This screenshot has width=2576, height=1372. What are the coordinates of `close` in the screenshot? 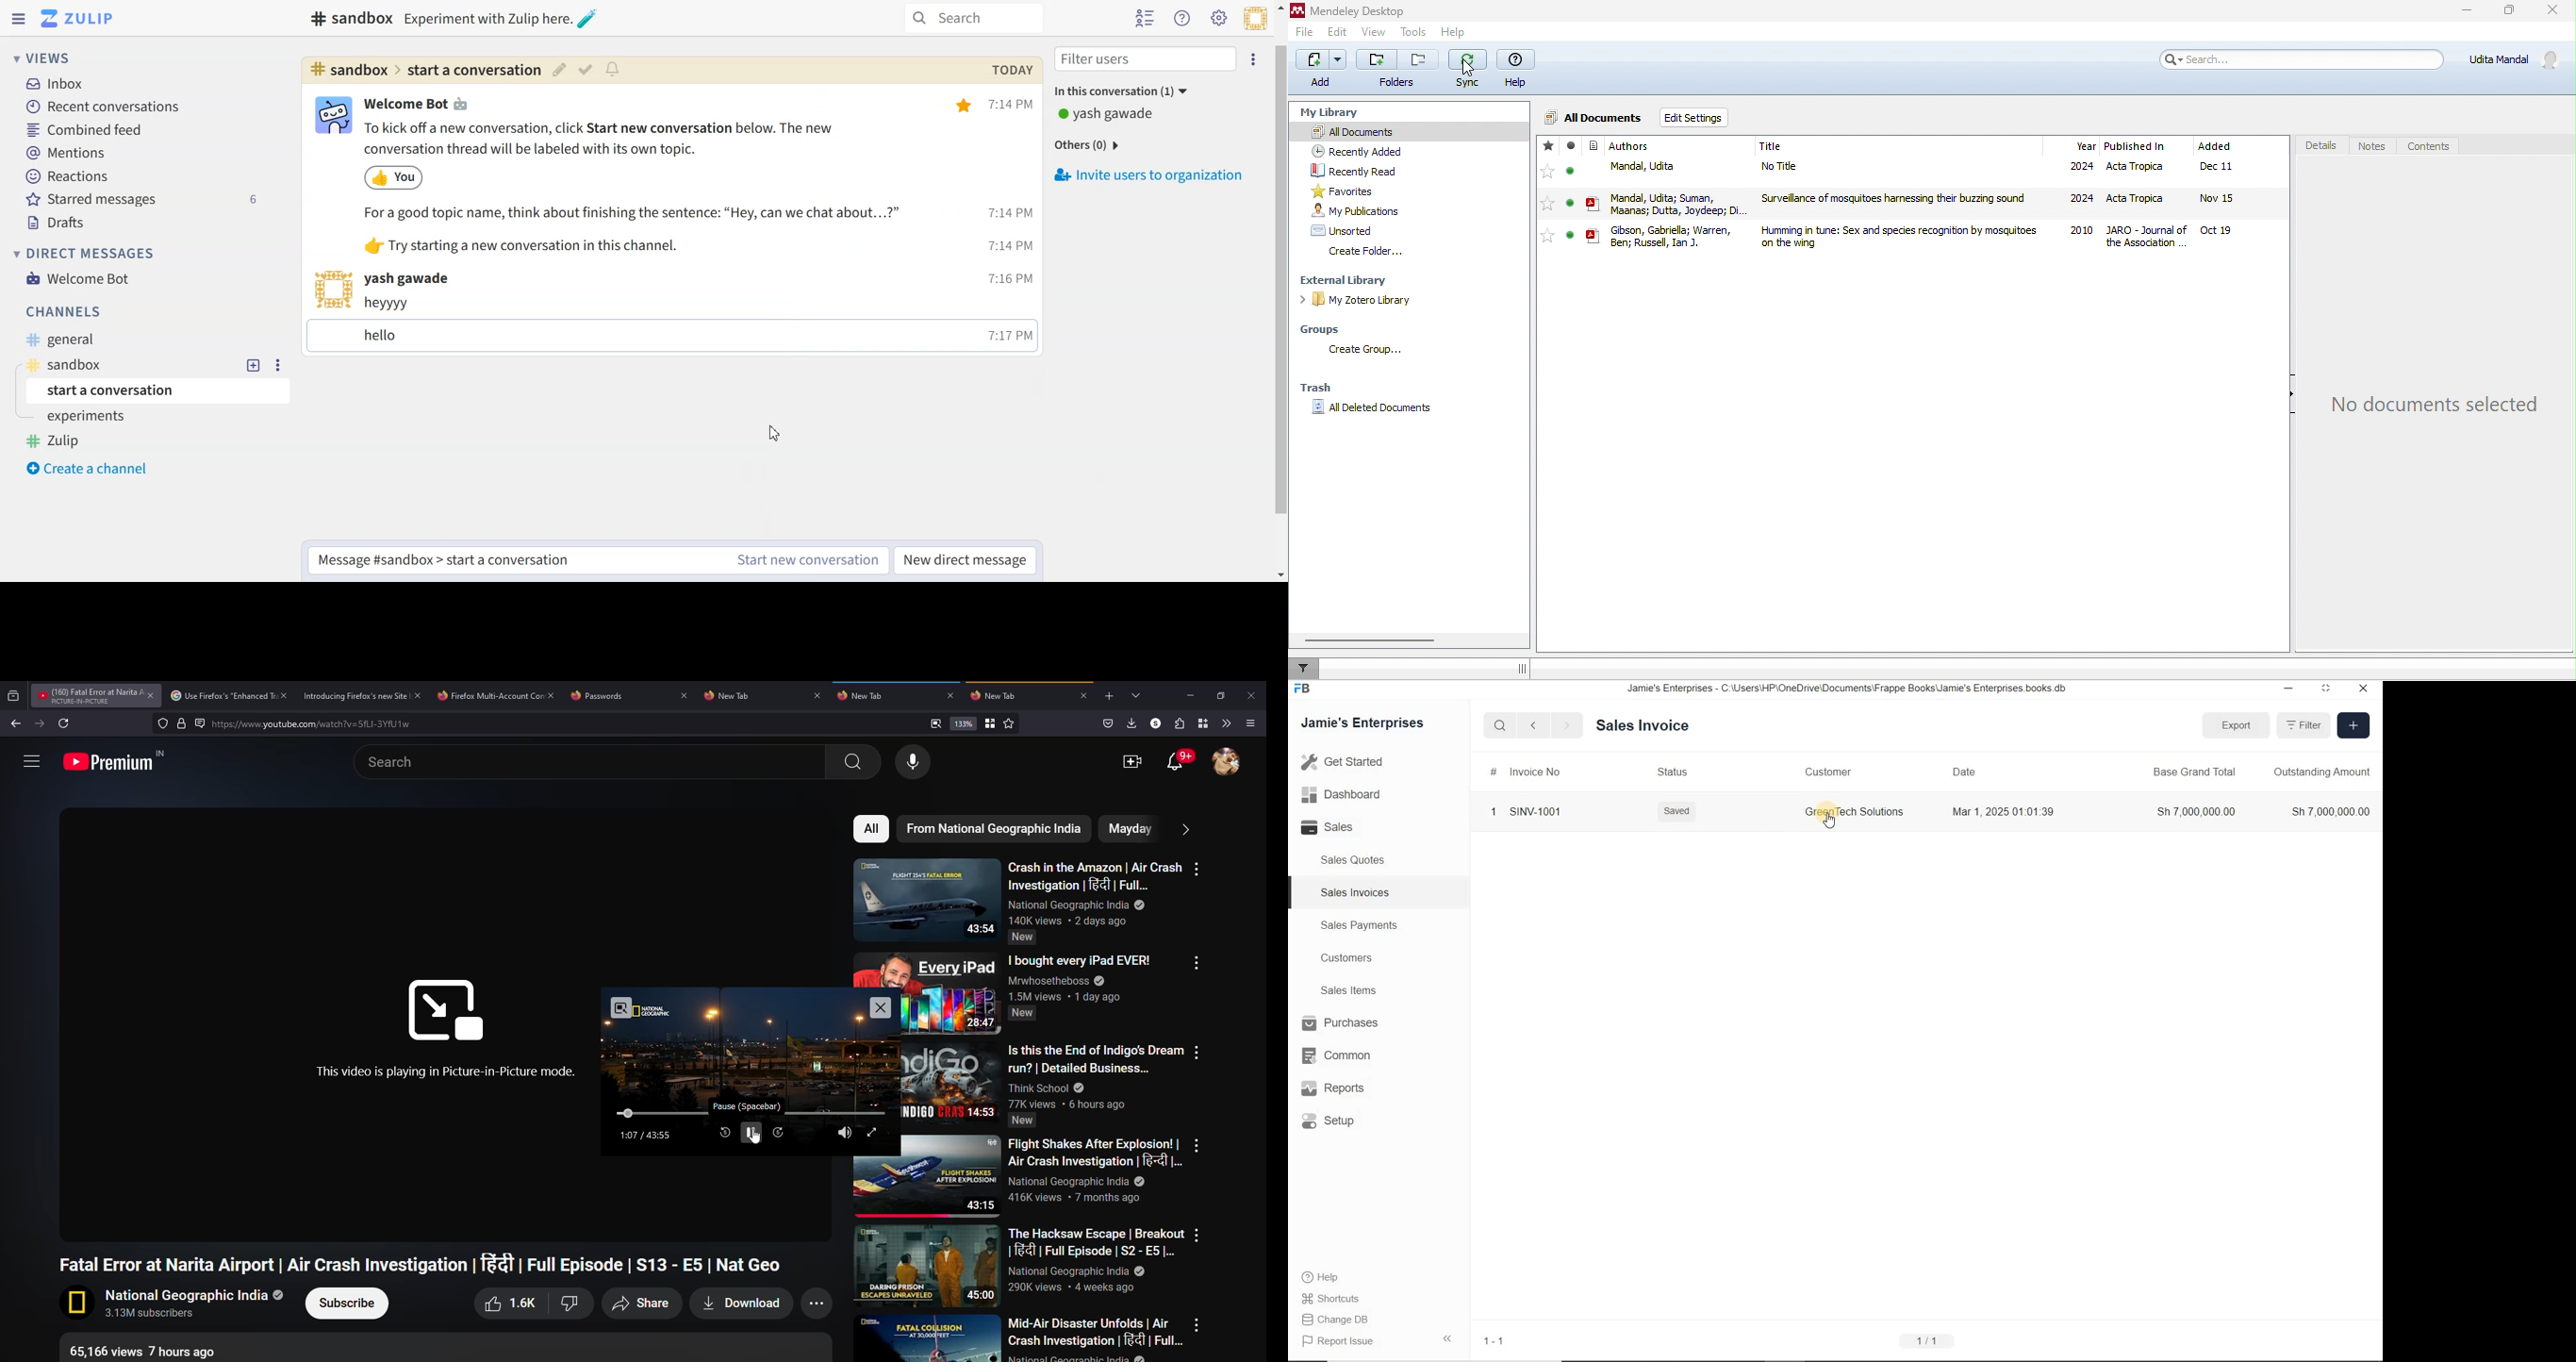 It's located at (2365, 691).